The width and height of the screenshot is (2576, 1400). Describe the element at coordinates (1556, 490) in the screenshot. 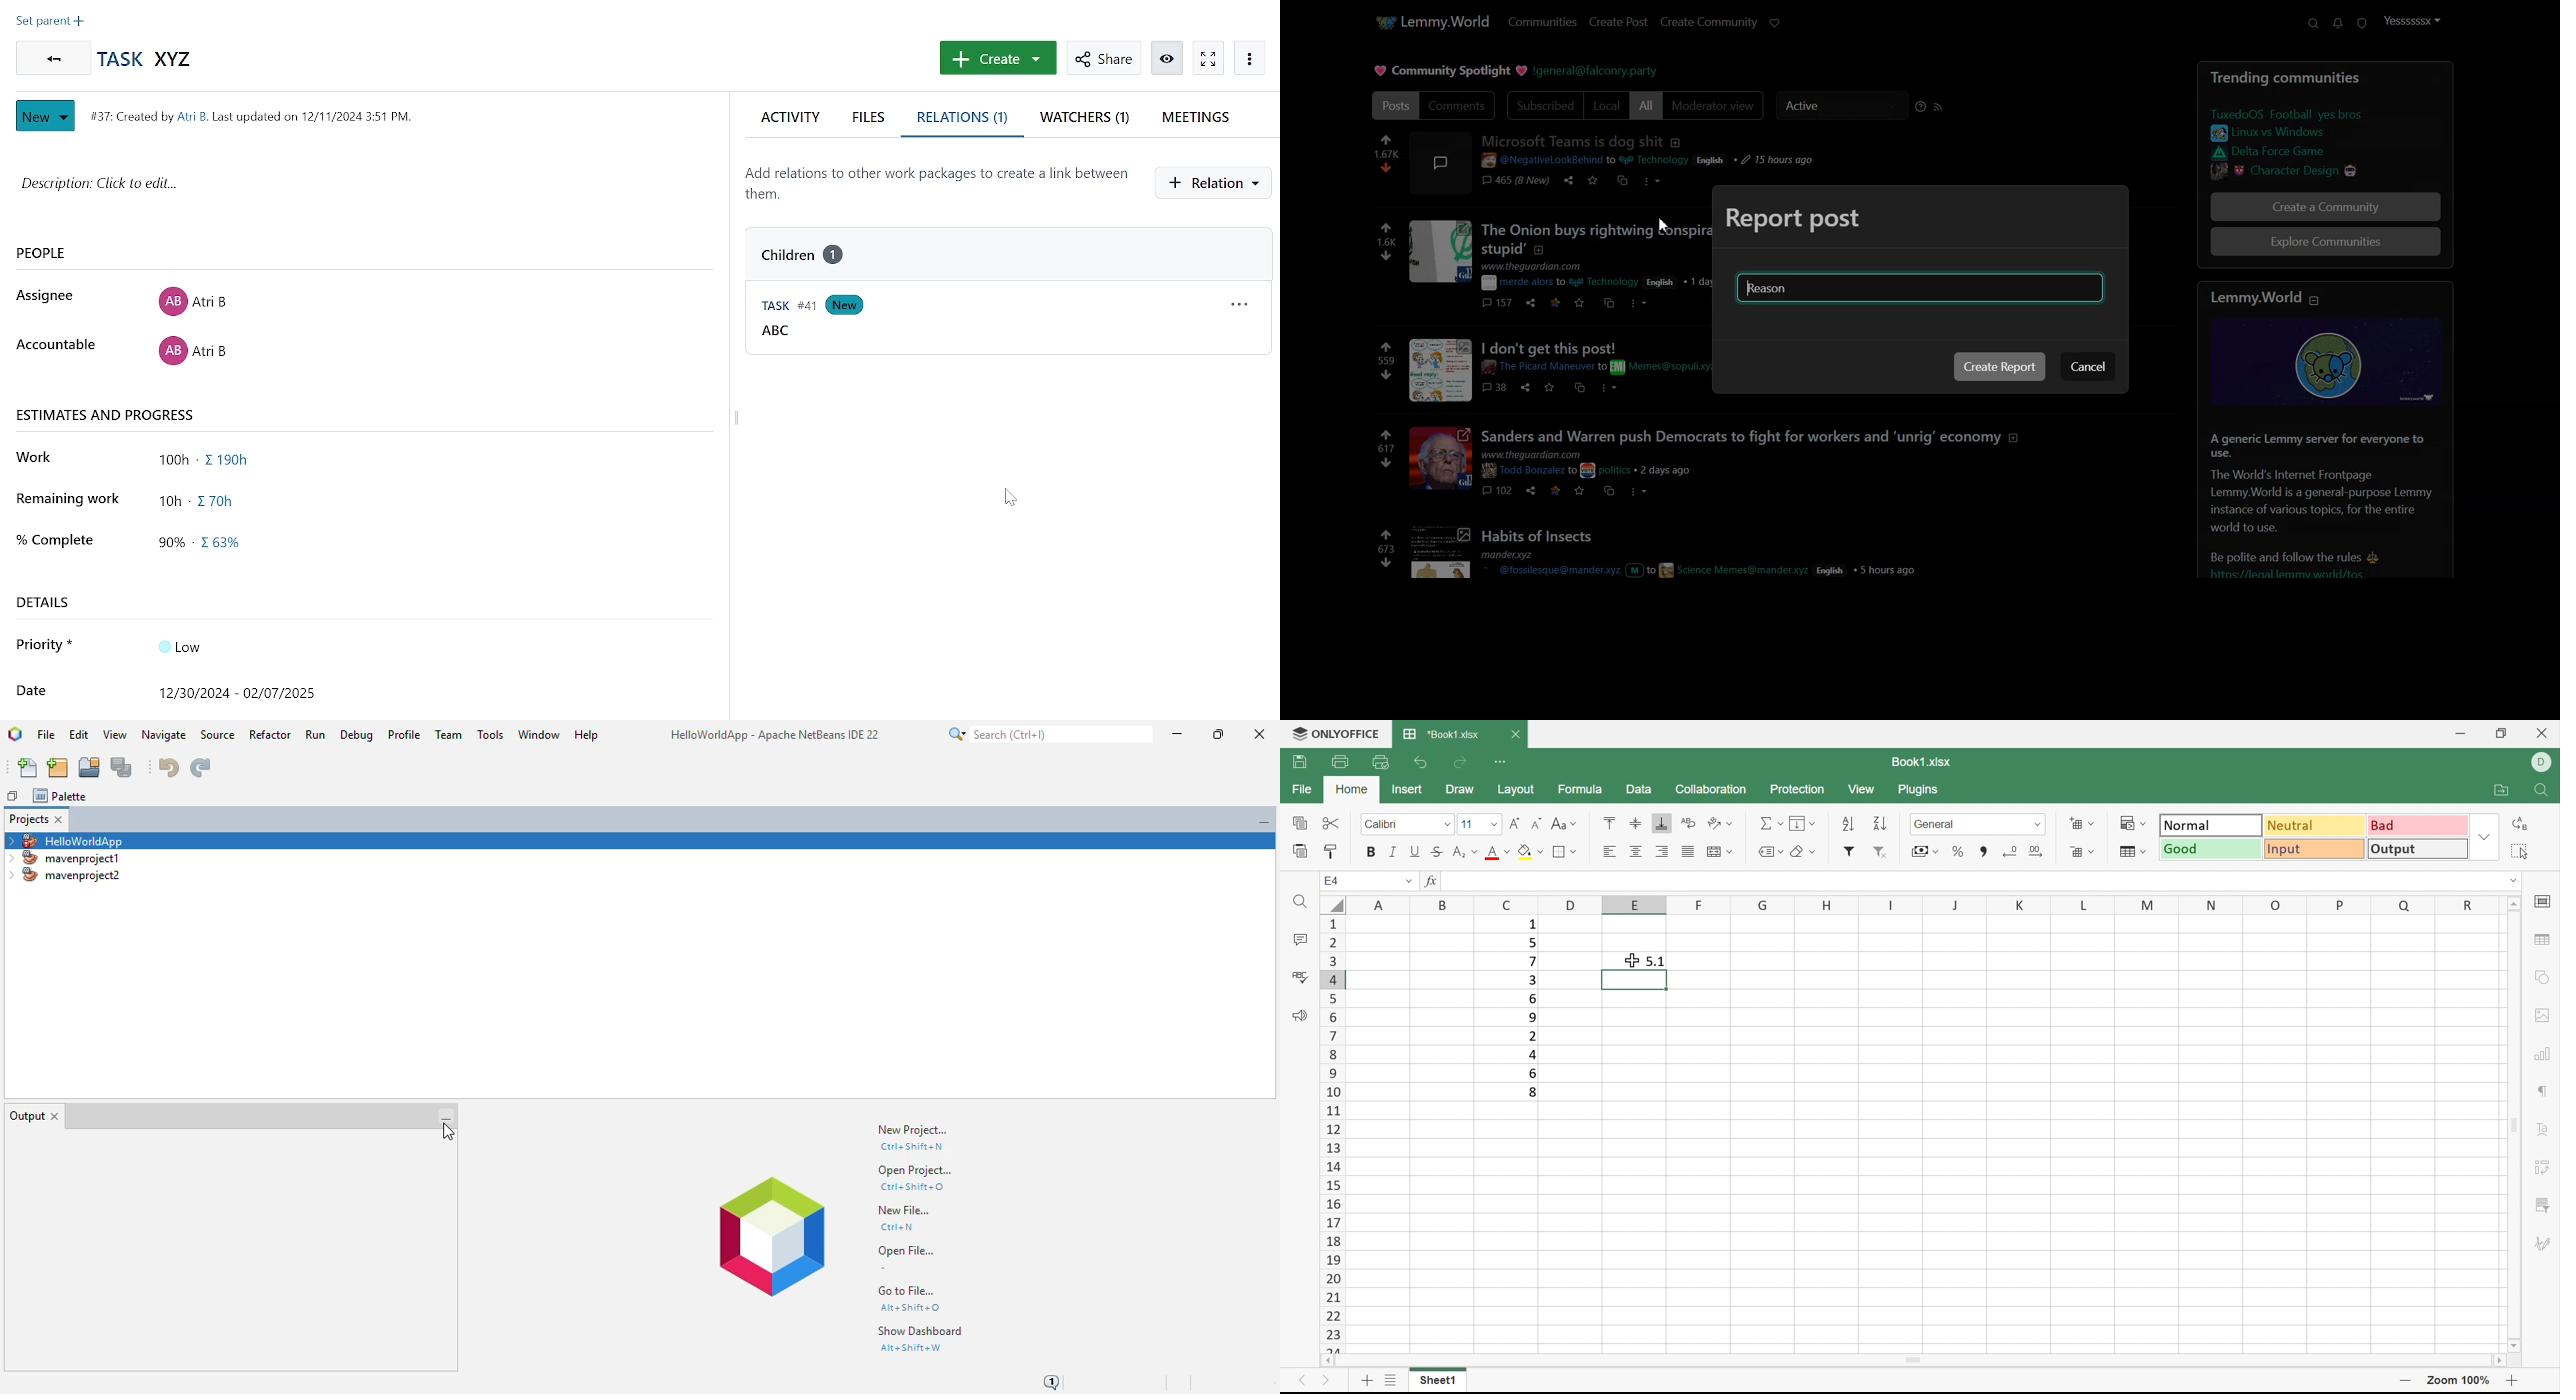

I see `link` at that location.